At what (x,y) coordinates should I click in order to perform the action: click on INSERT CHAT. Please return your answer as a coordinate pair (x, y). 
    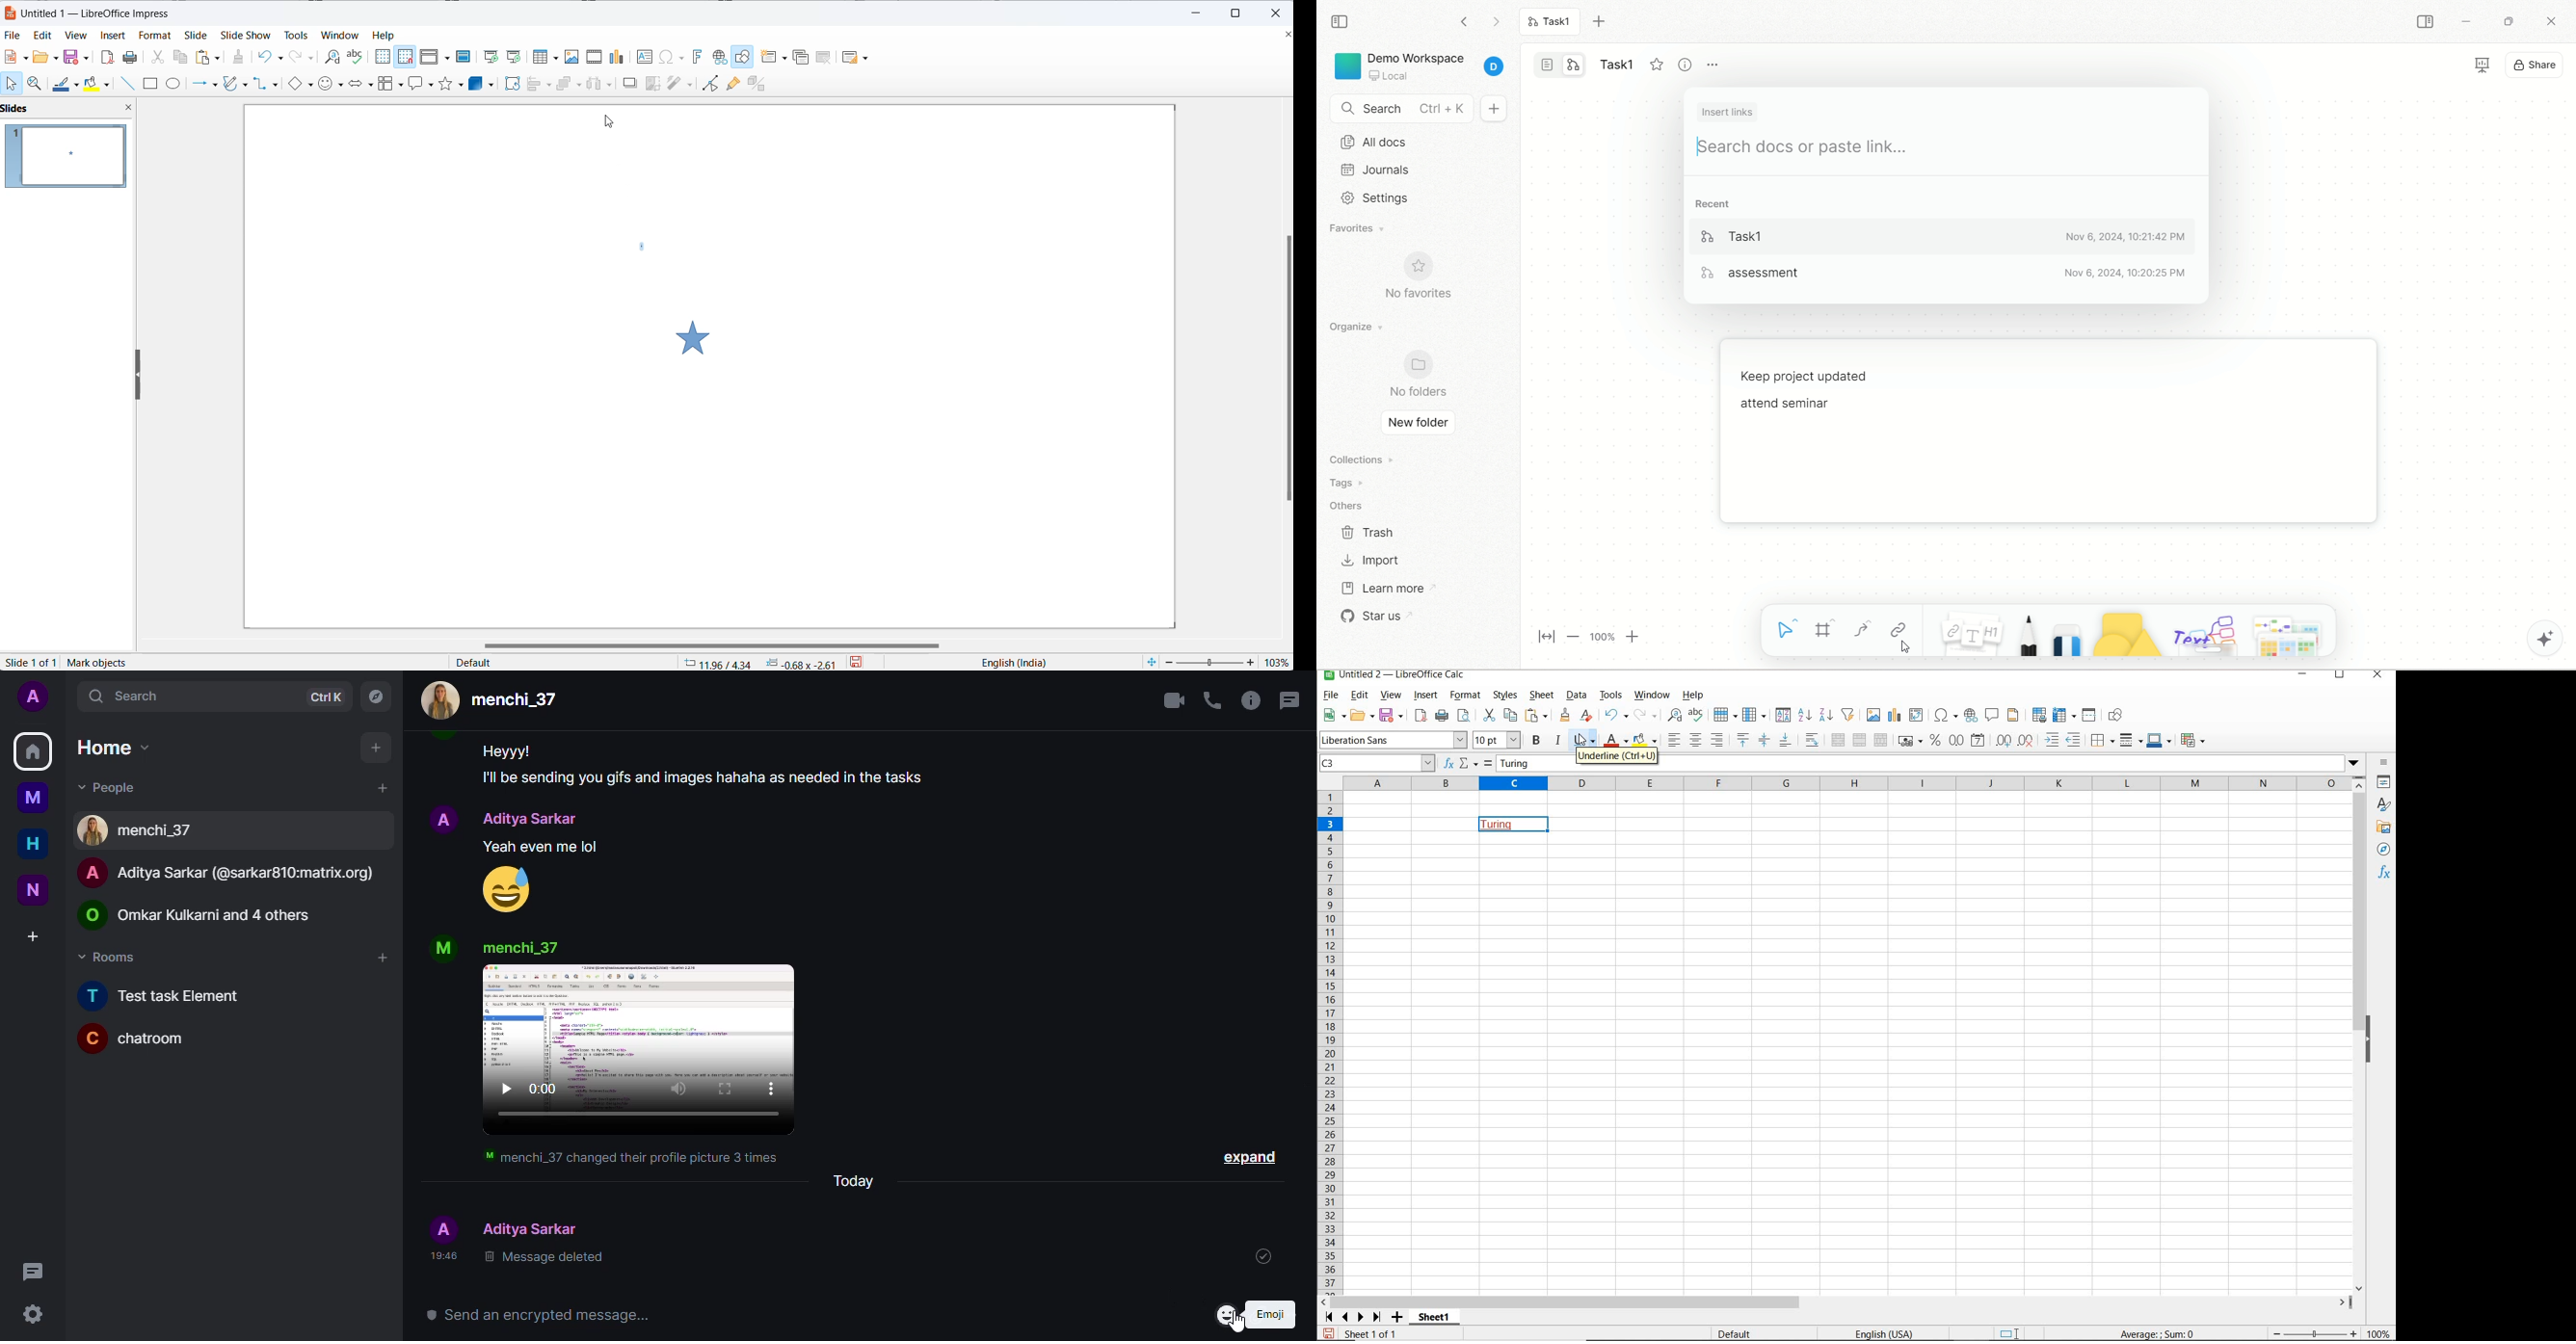
    Looking at the image, I should click on (1895, 714).